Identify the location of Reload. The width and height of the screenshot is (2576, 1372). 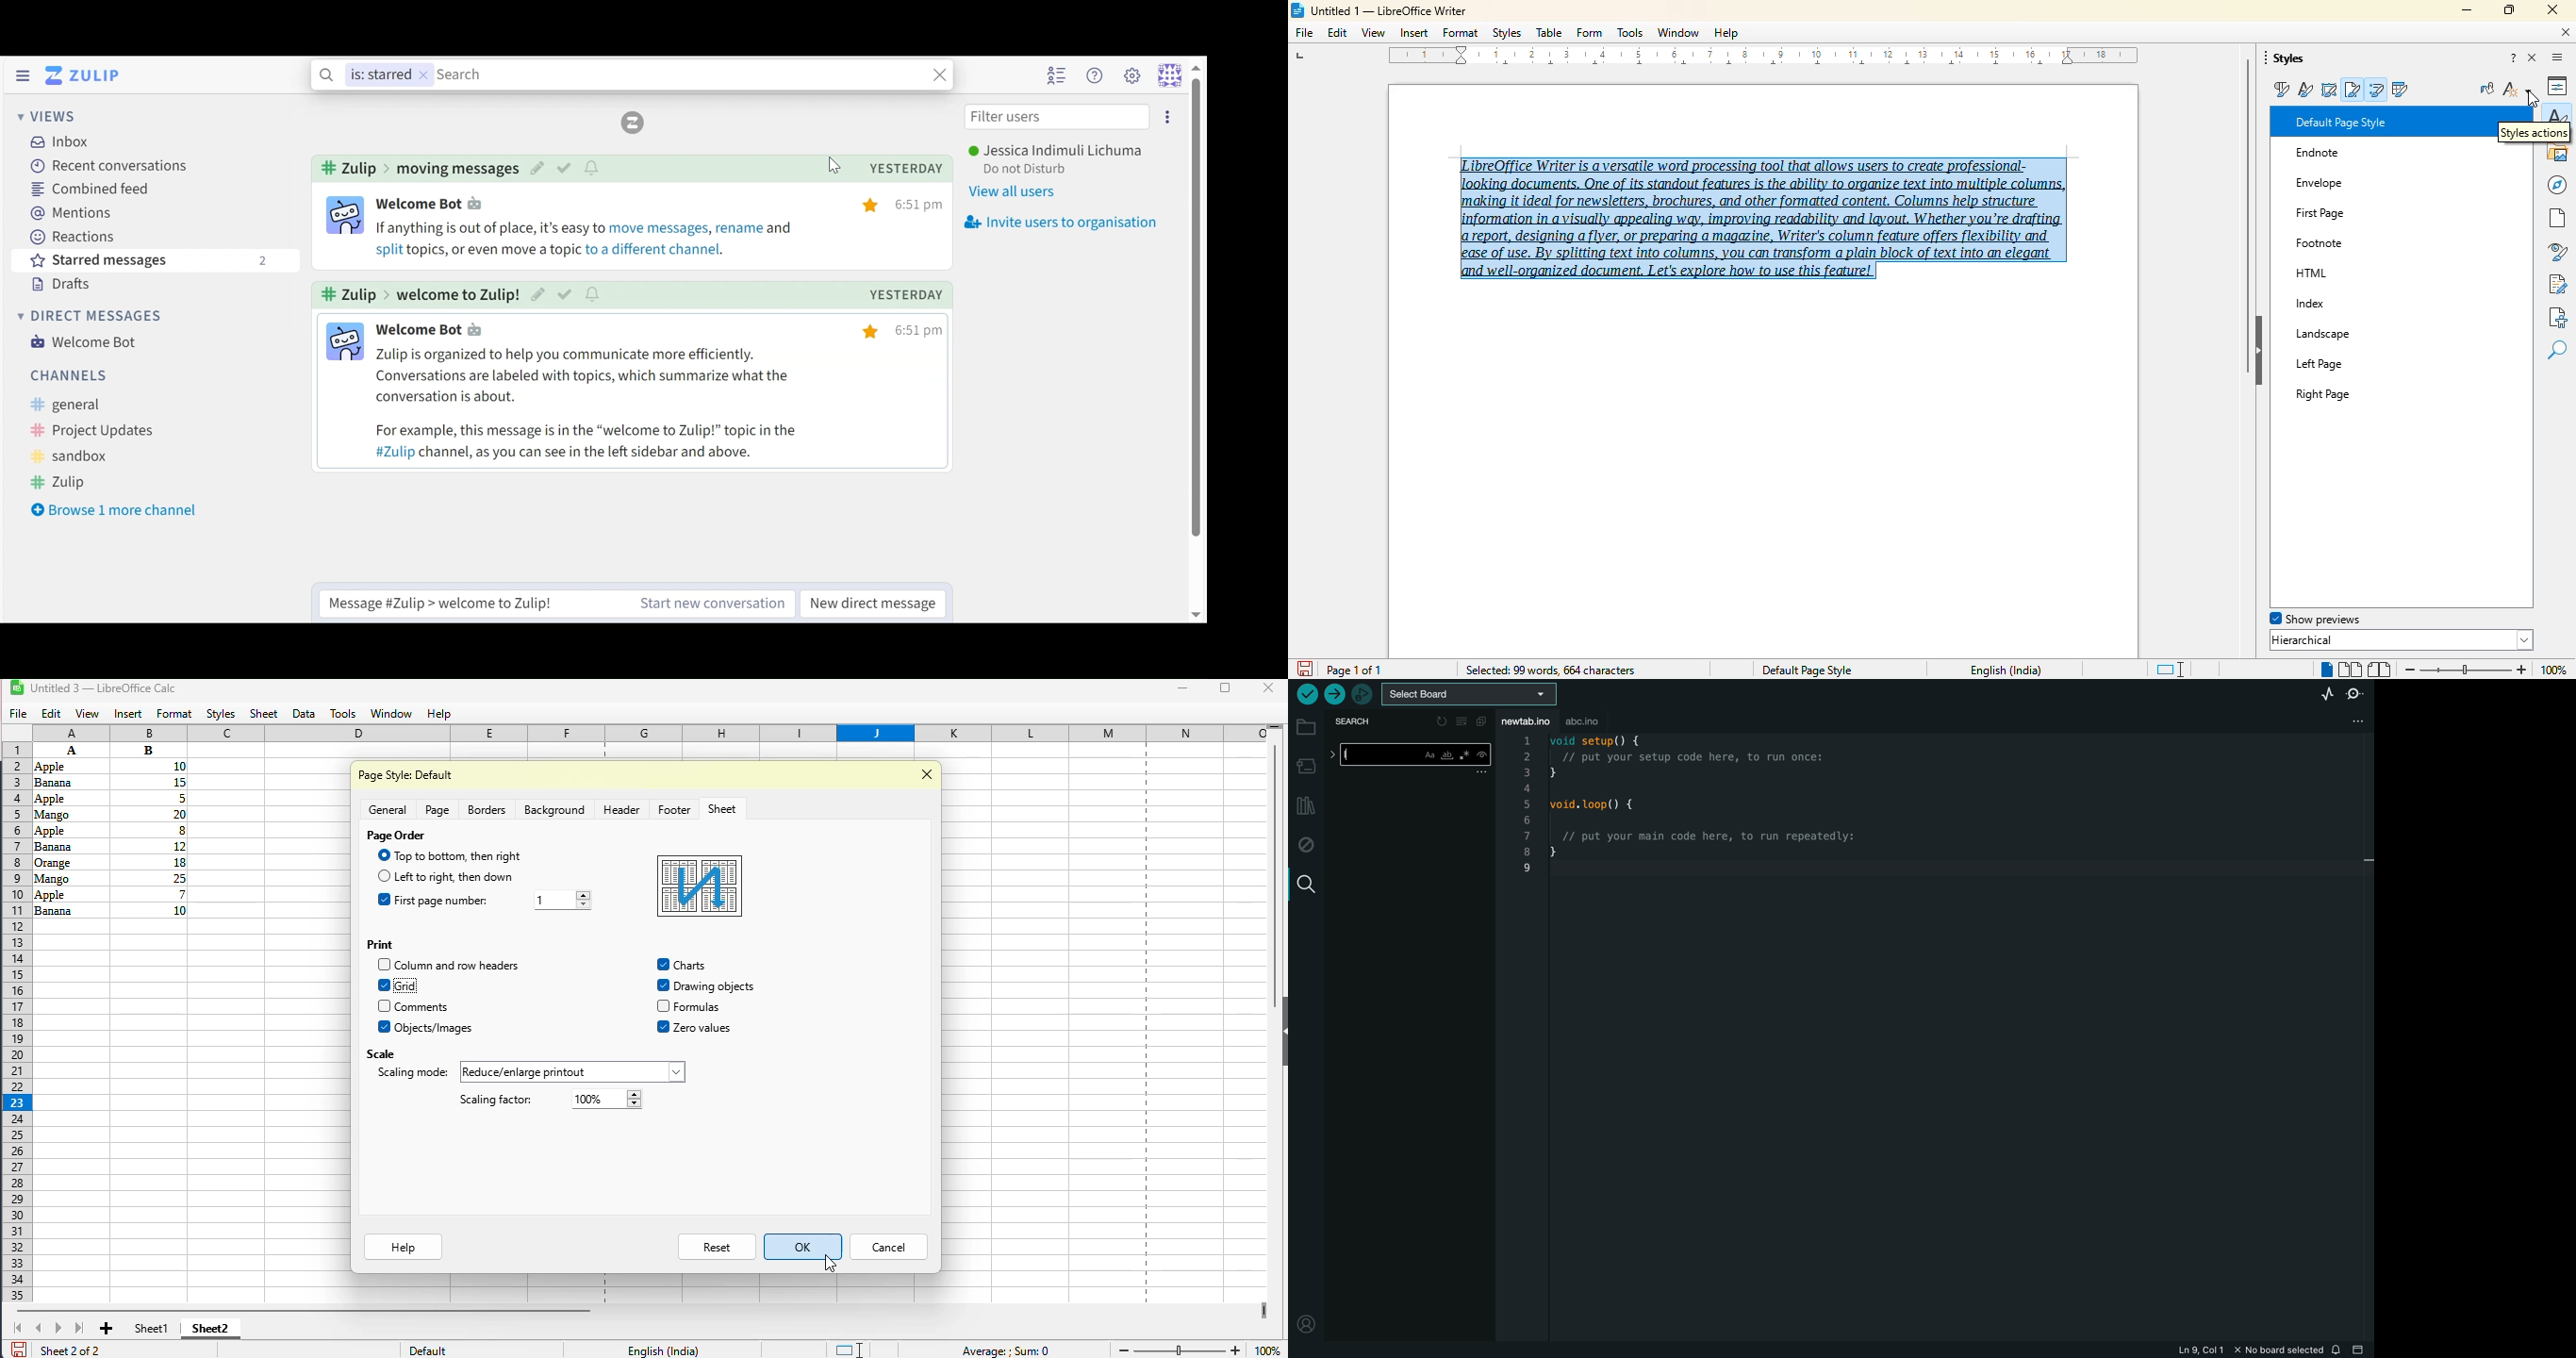
(632, 121).